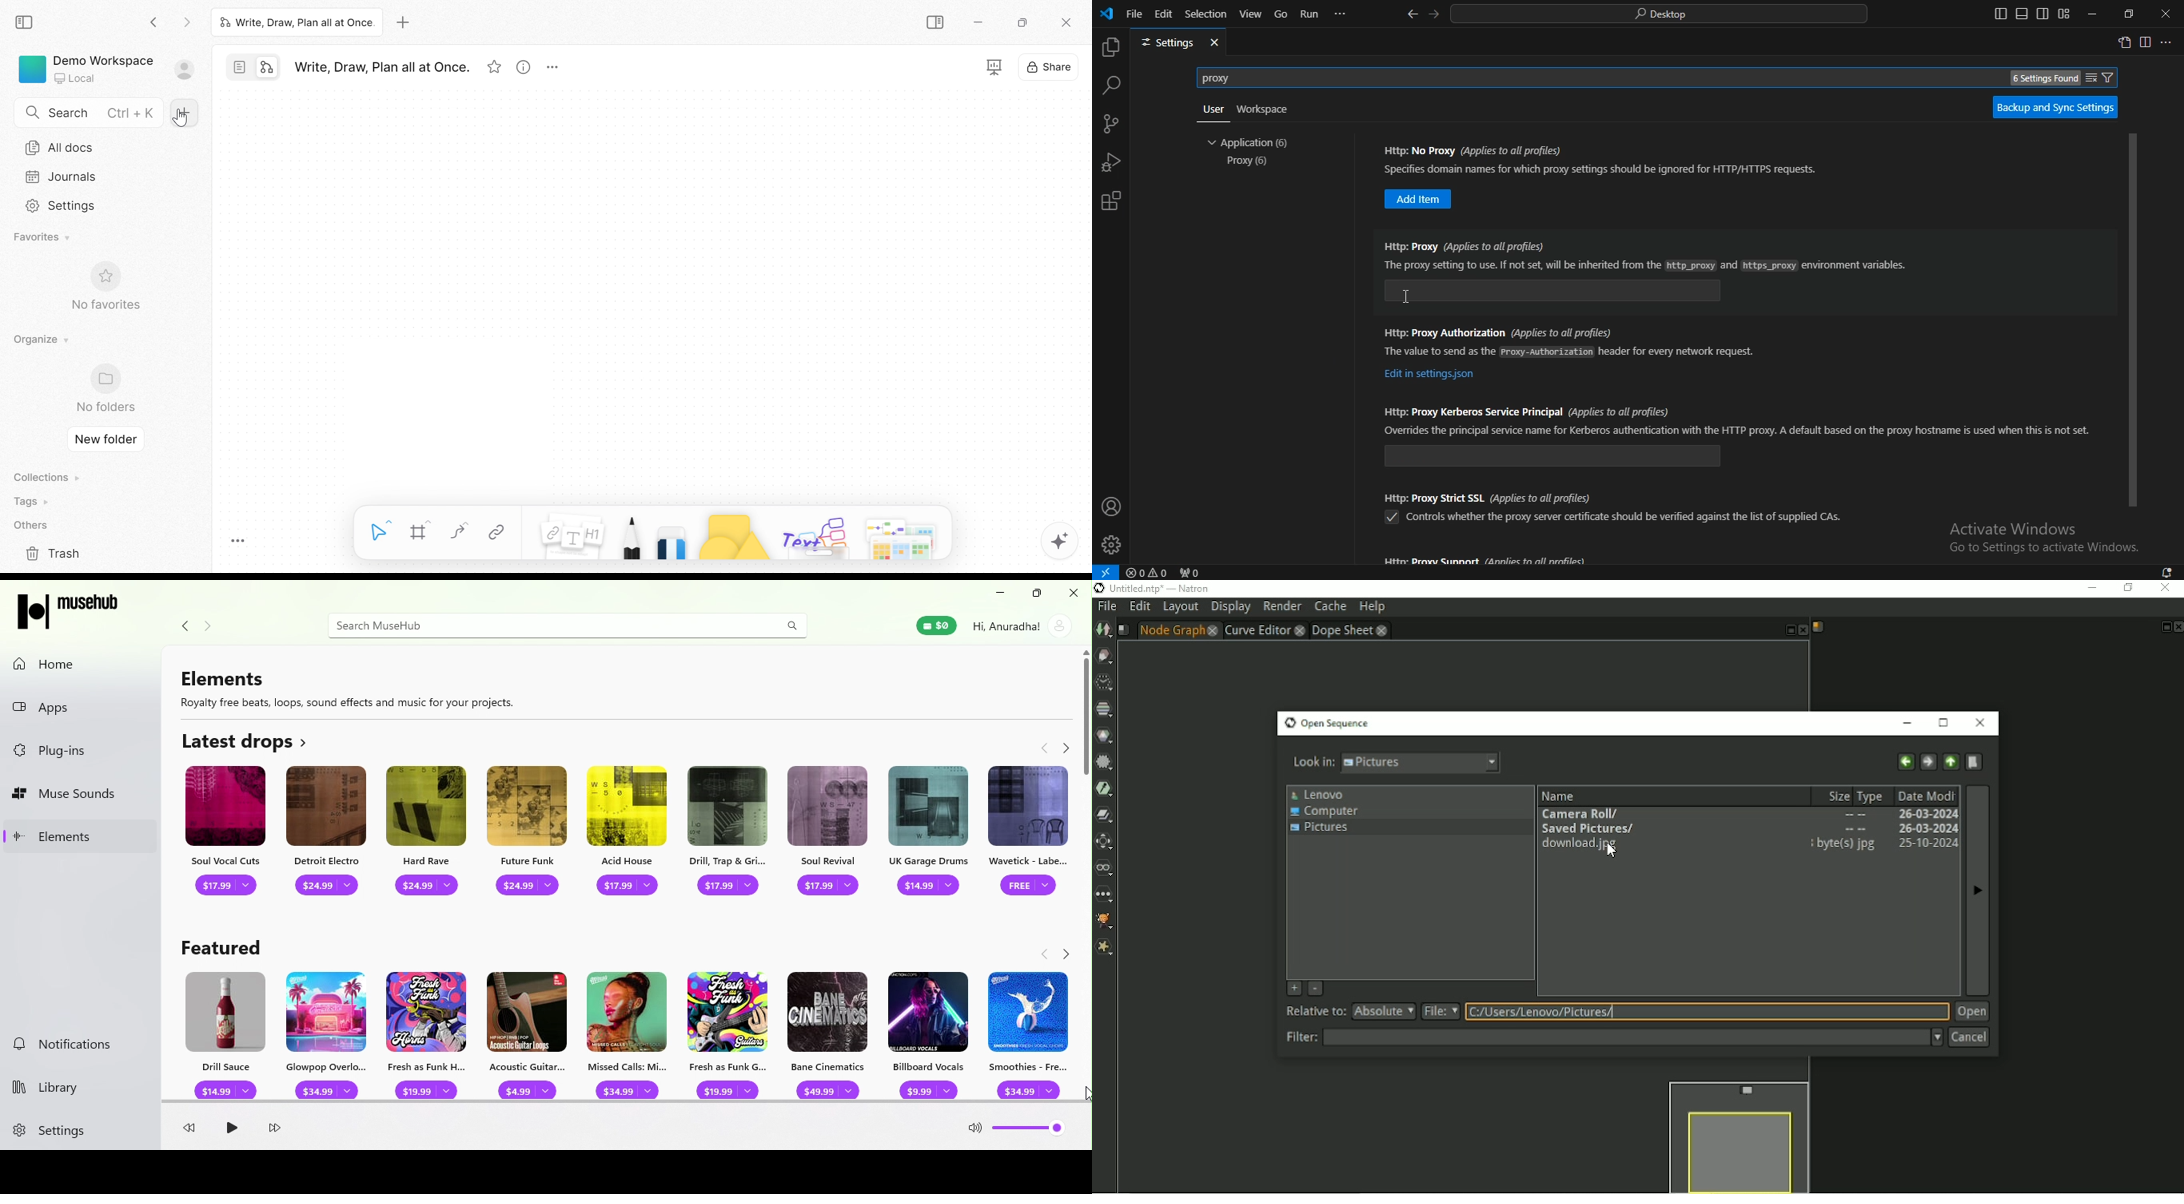 The image size is (2184, 1204). What do you see at coordinates (2168, 41) in the screenshot?
I see `More actions` at bounding box center [2168, 41].